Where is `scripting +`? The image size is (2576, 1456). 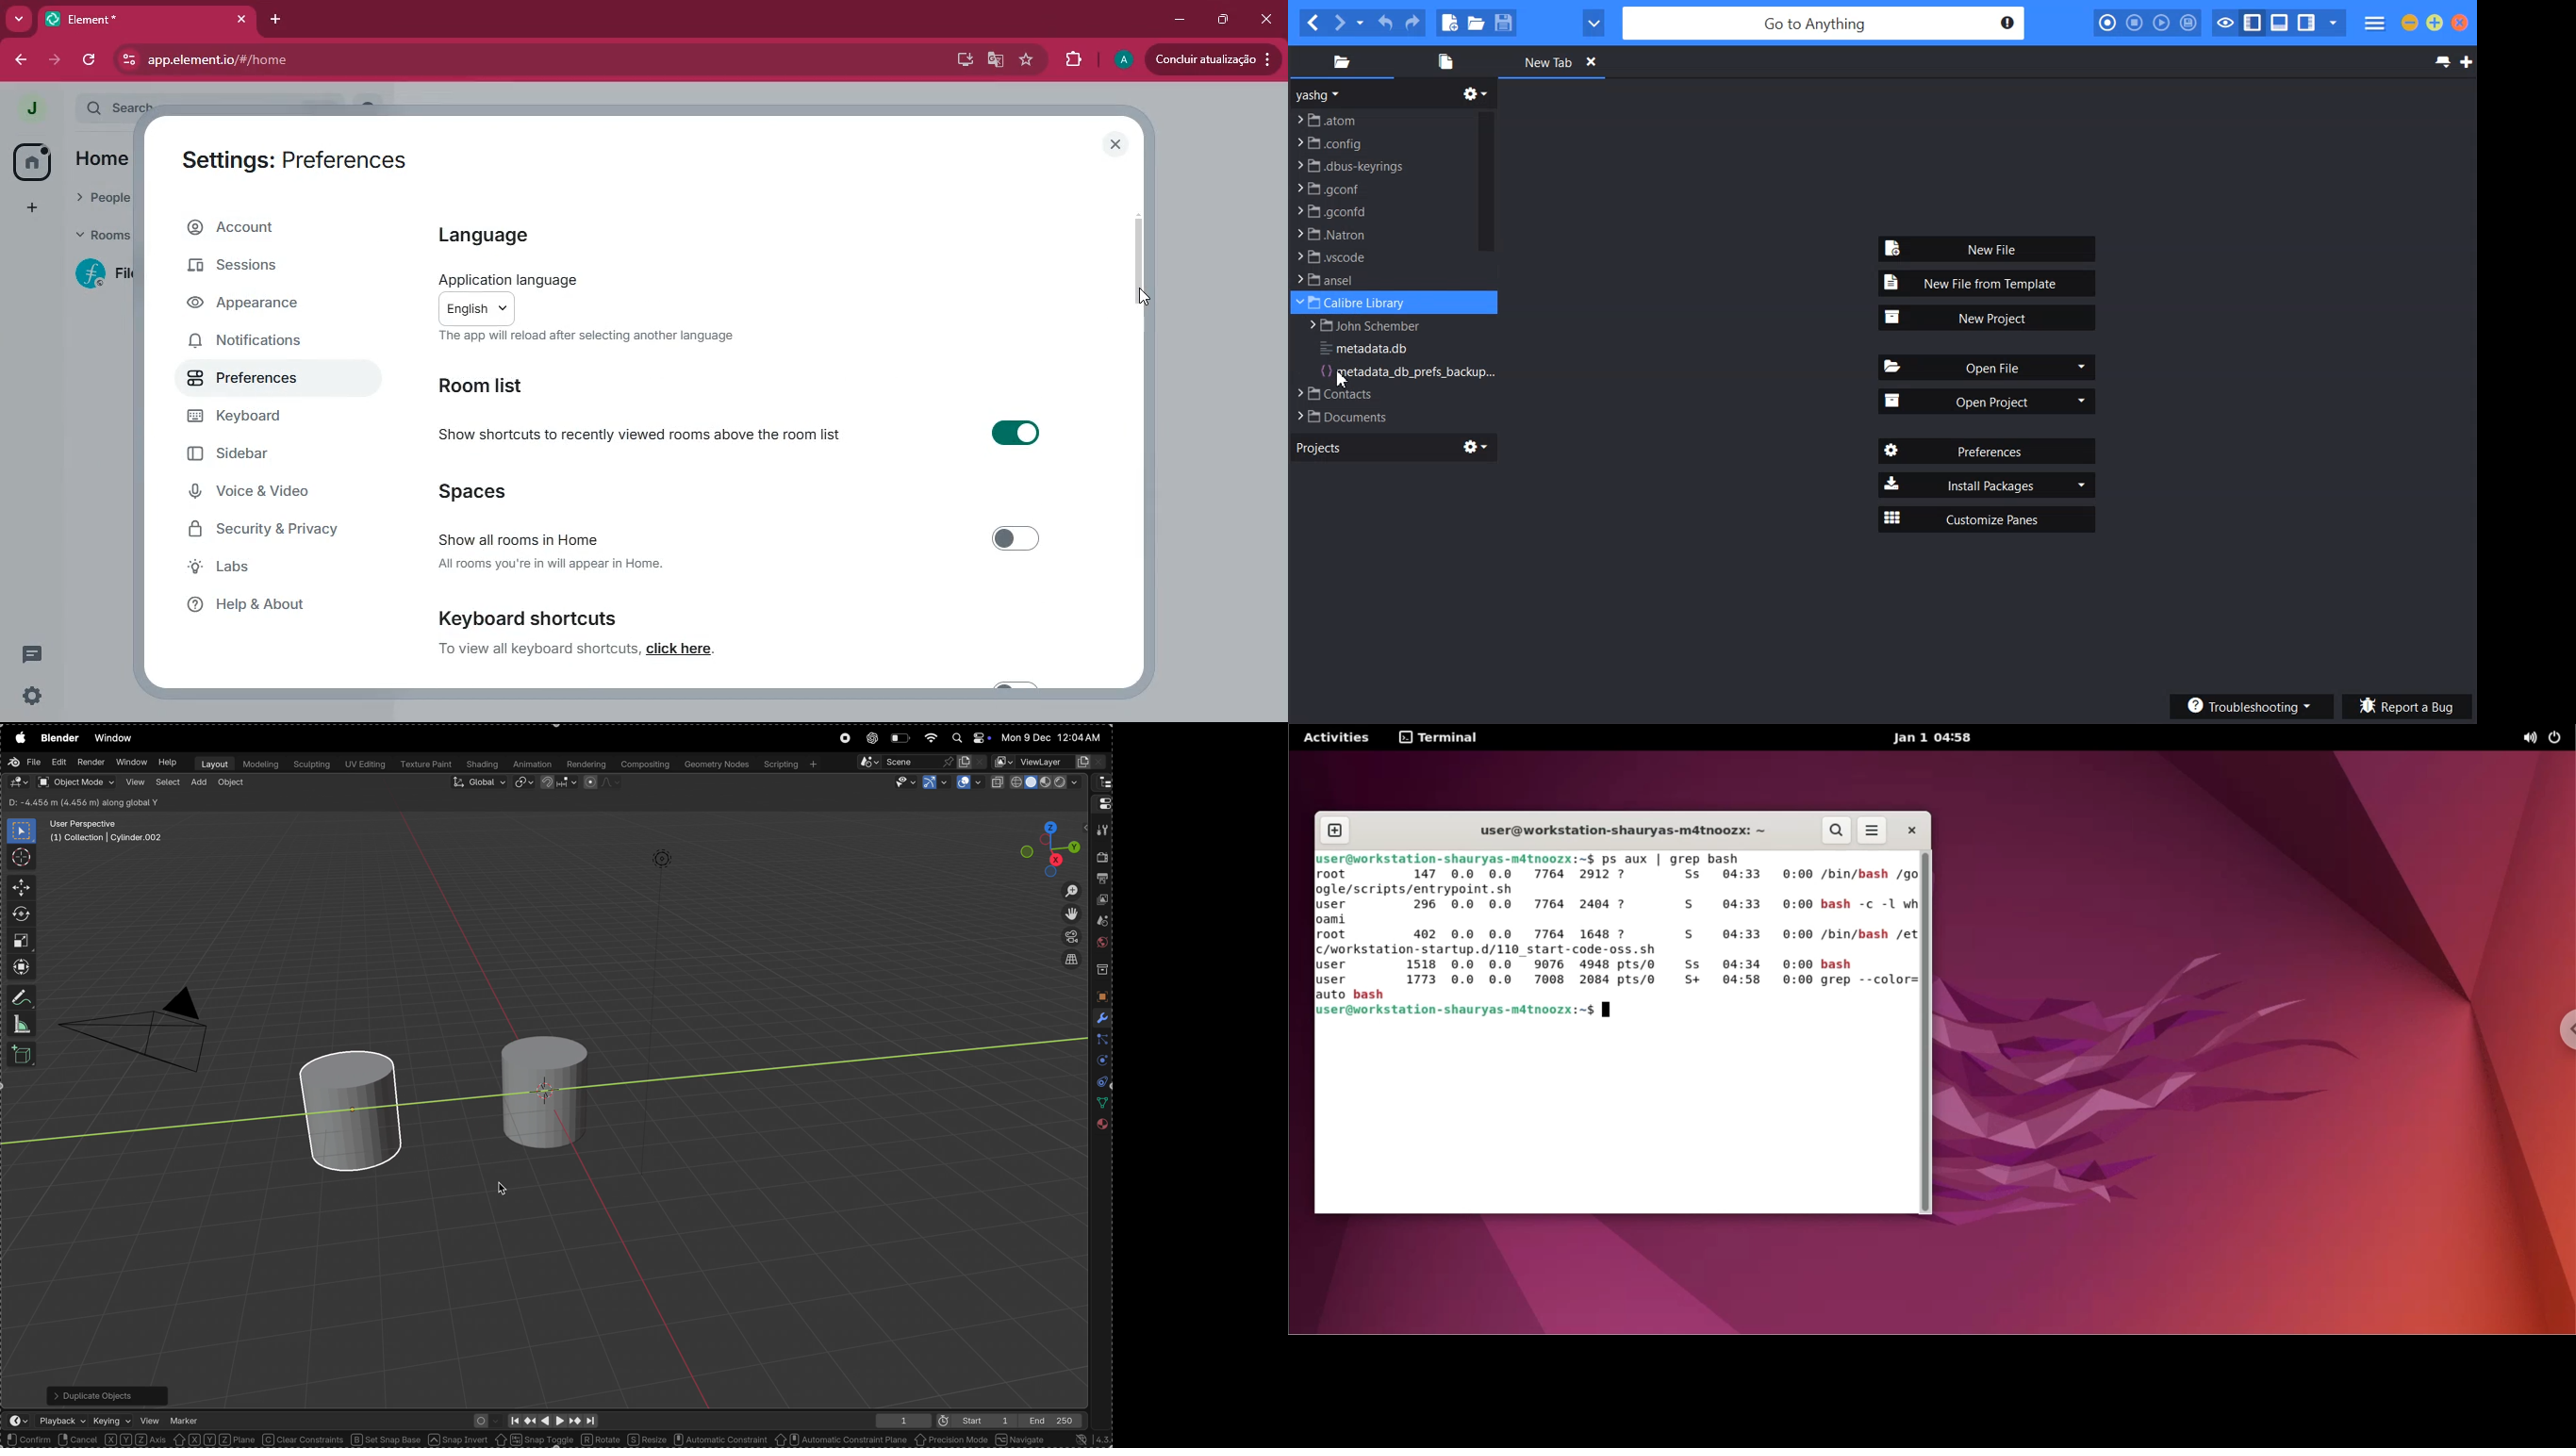
scripting + is located at coordinates (790, 763).